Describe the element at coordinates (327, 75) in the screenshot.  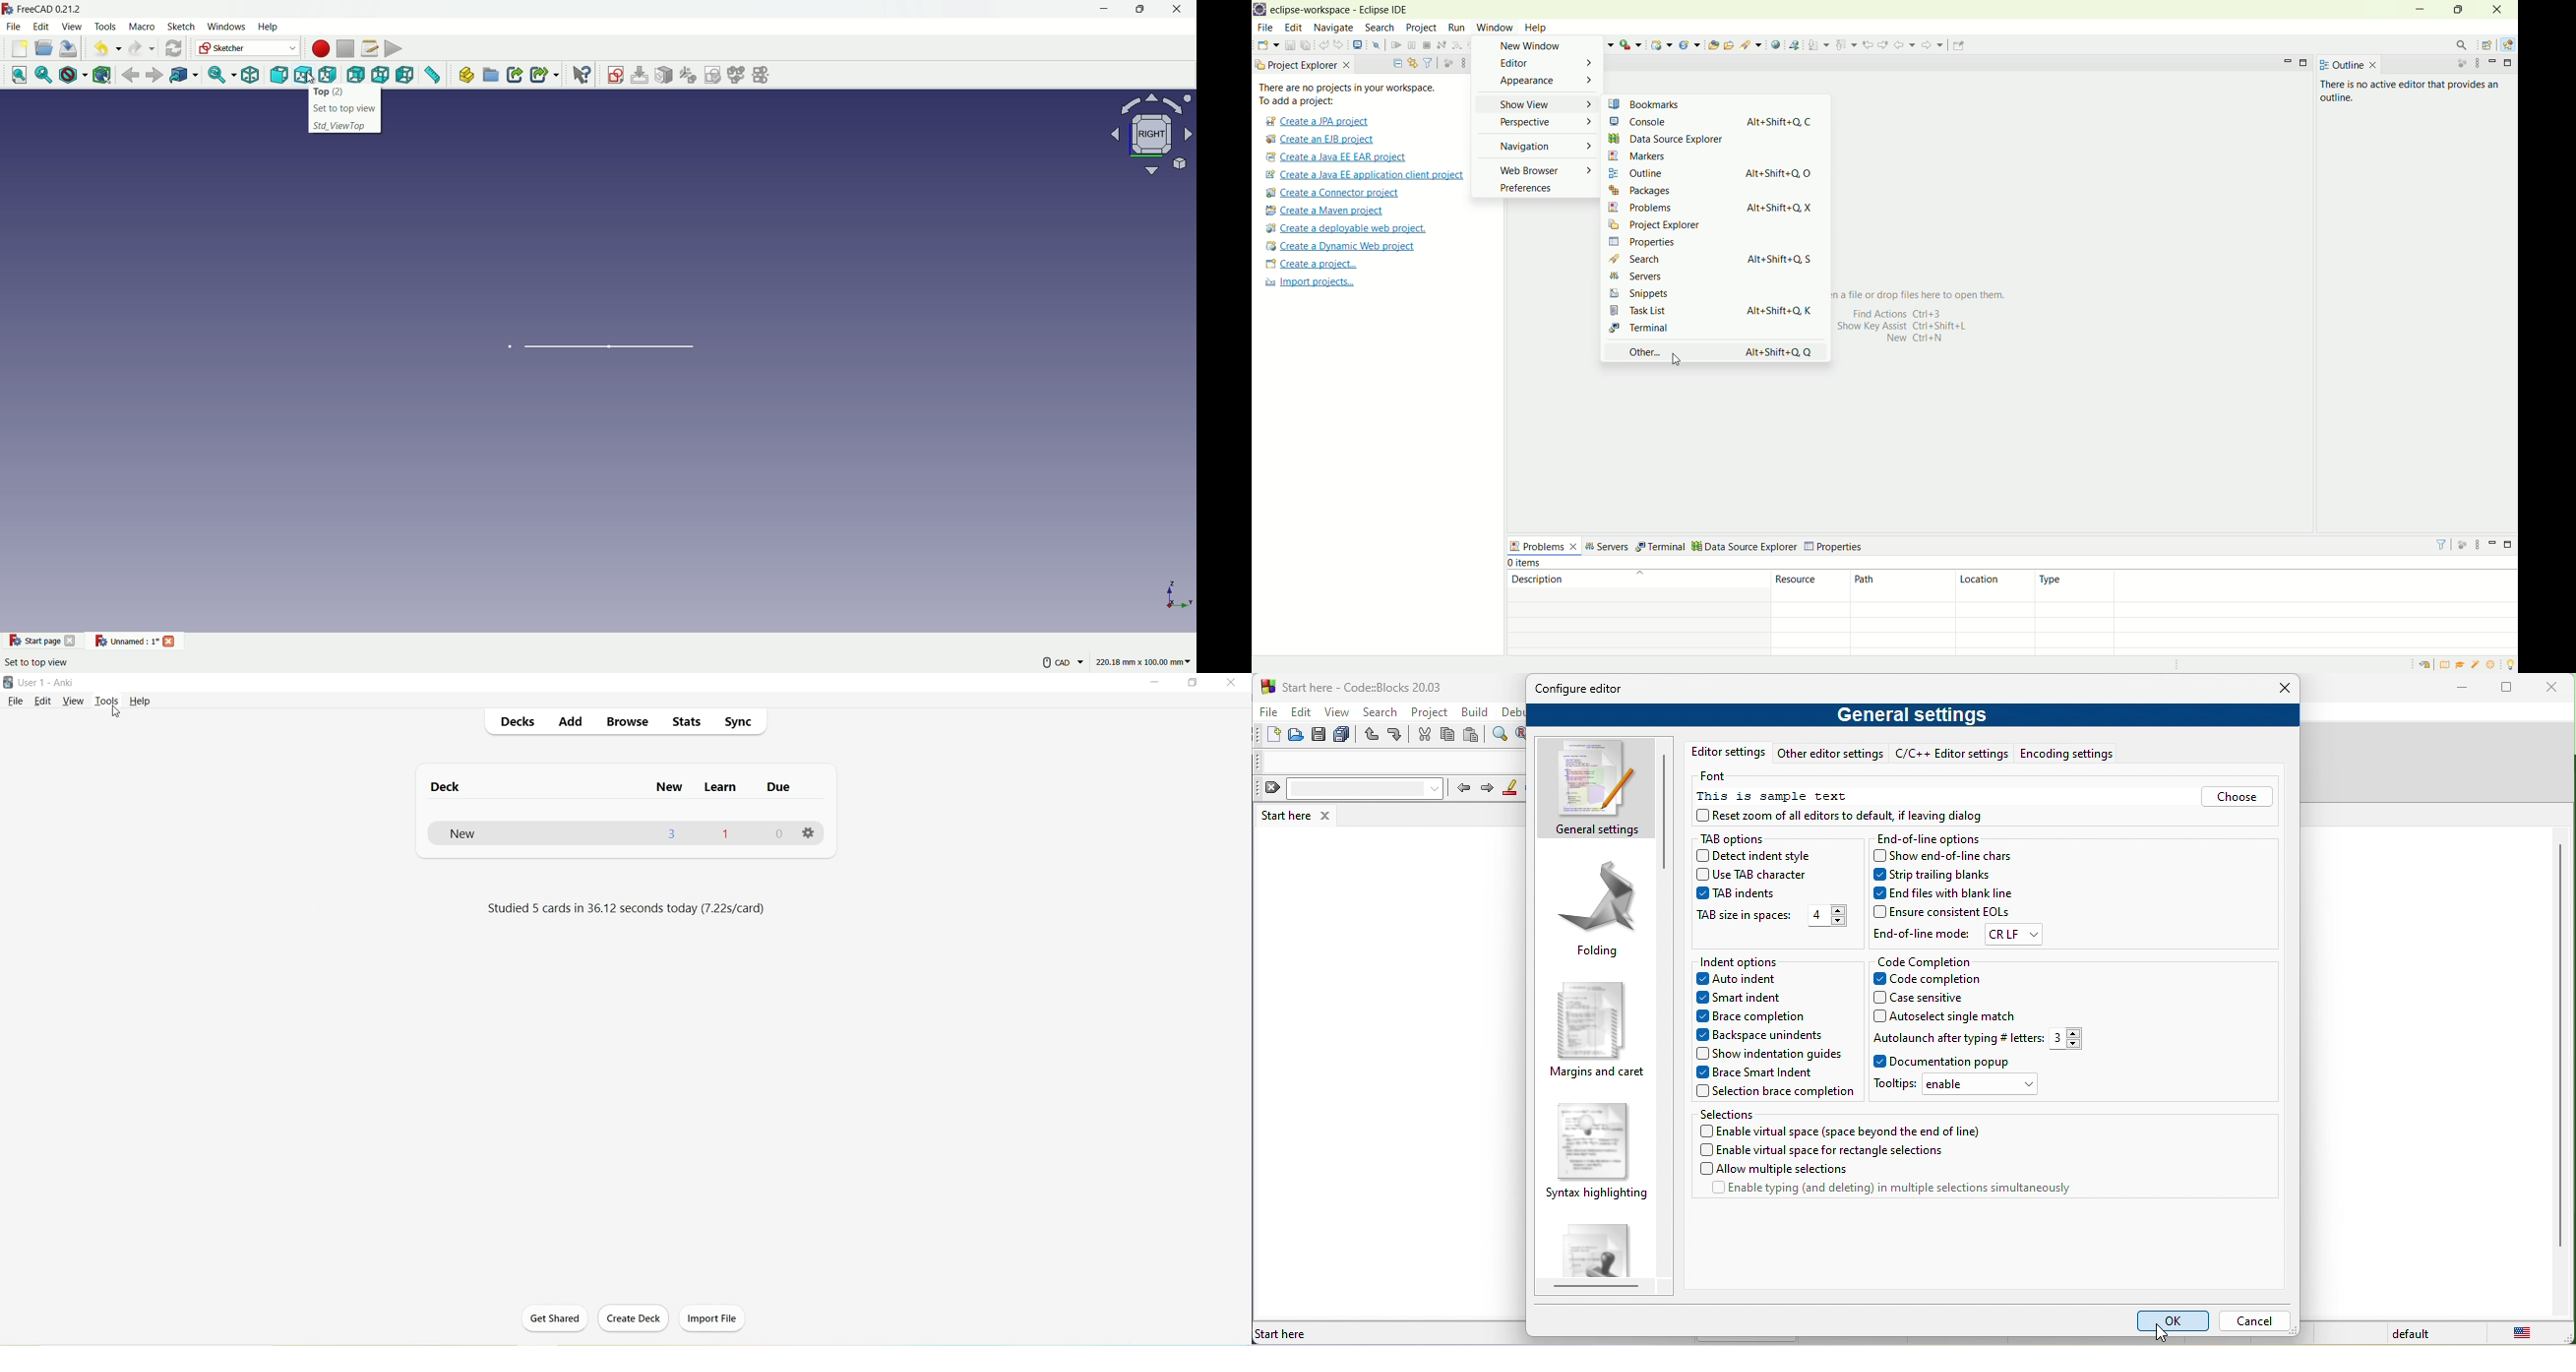
I see `right view` at that location.